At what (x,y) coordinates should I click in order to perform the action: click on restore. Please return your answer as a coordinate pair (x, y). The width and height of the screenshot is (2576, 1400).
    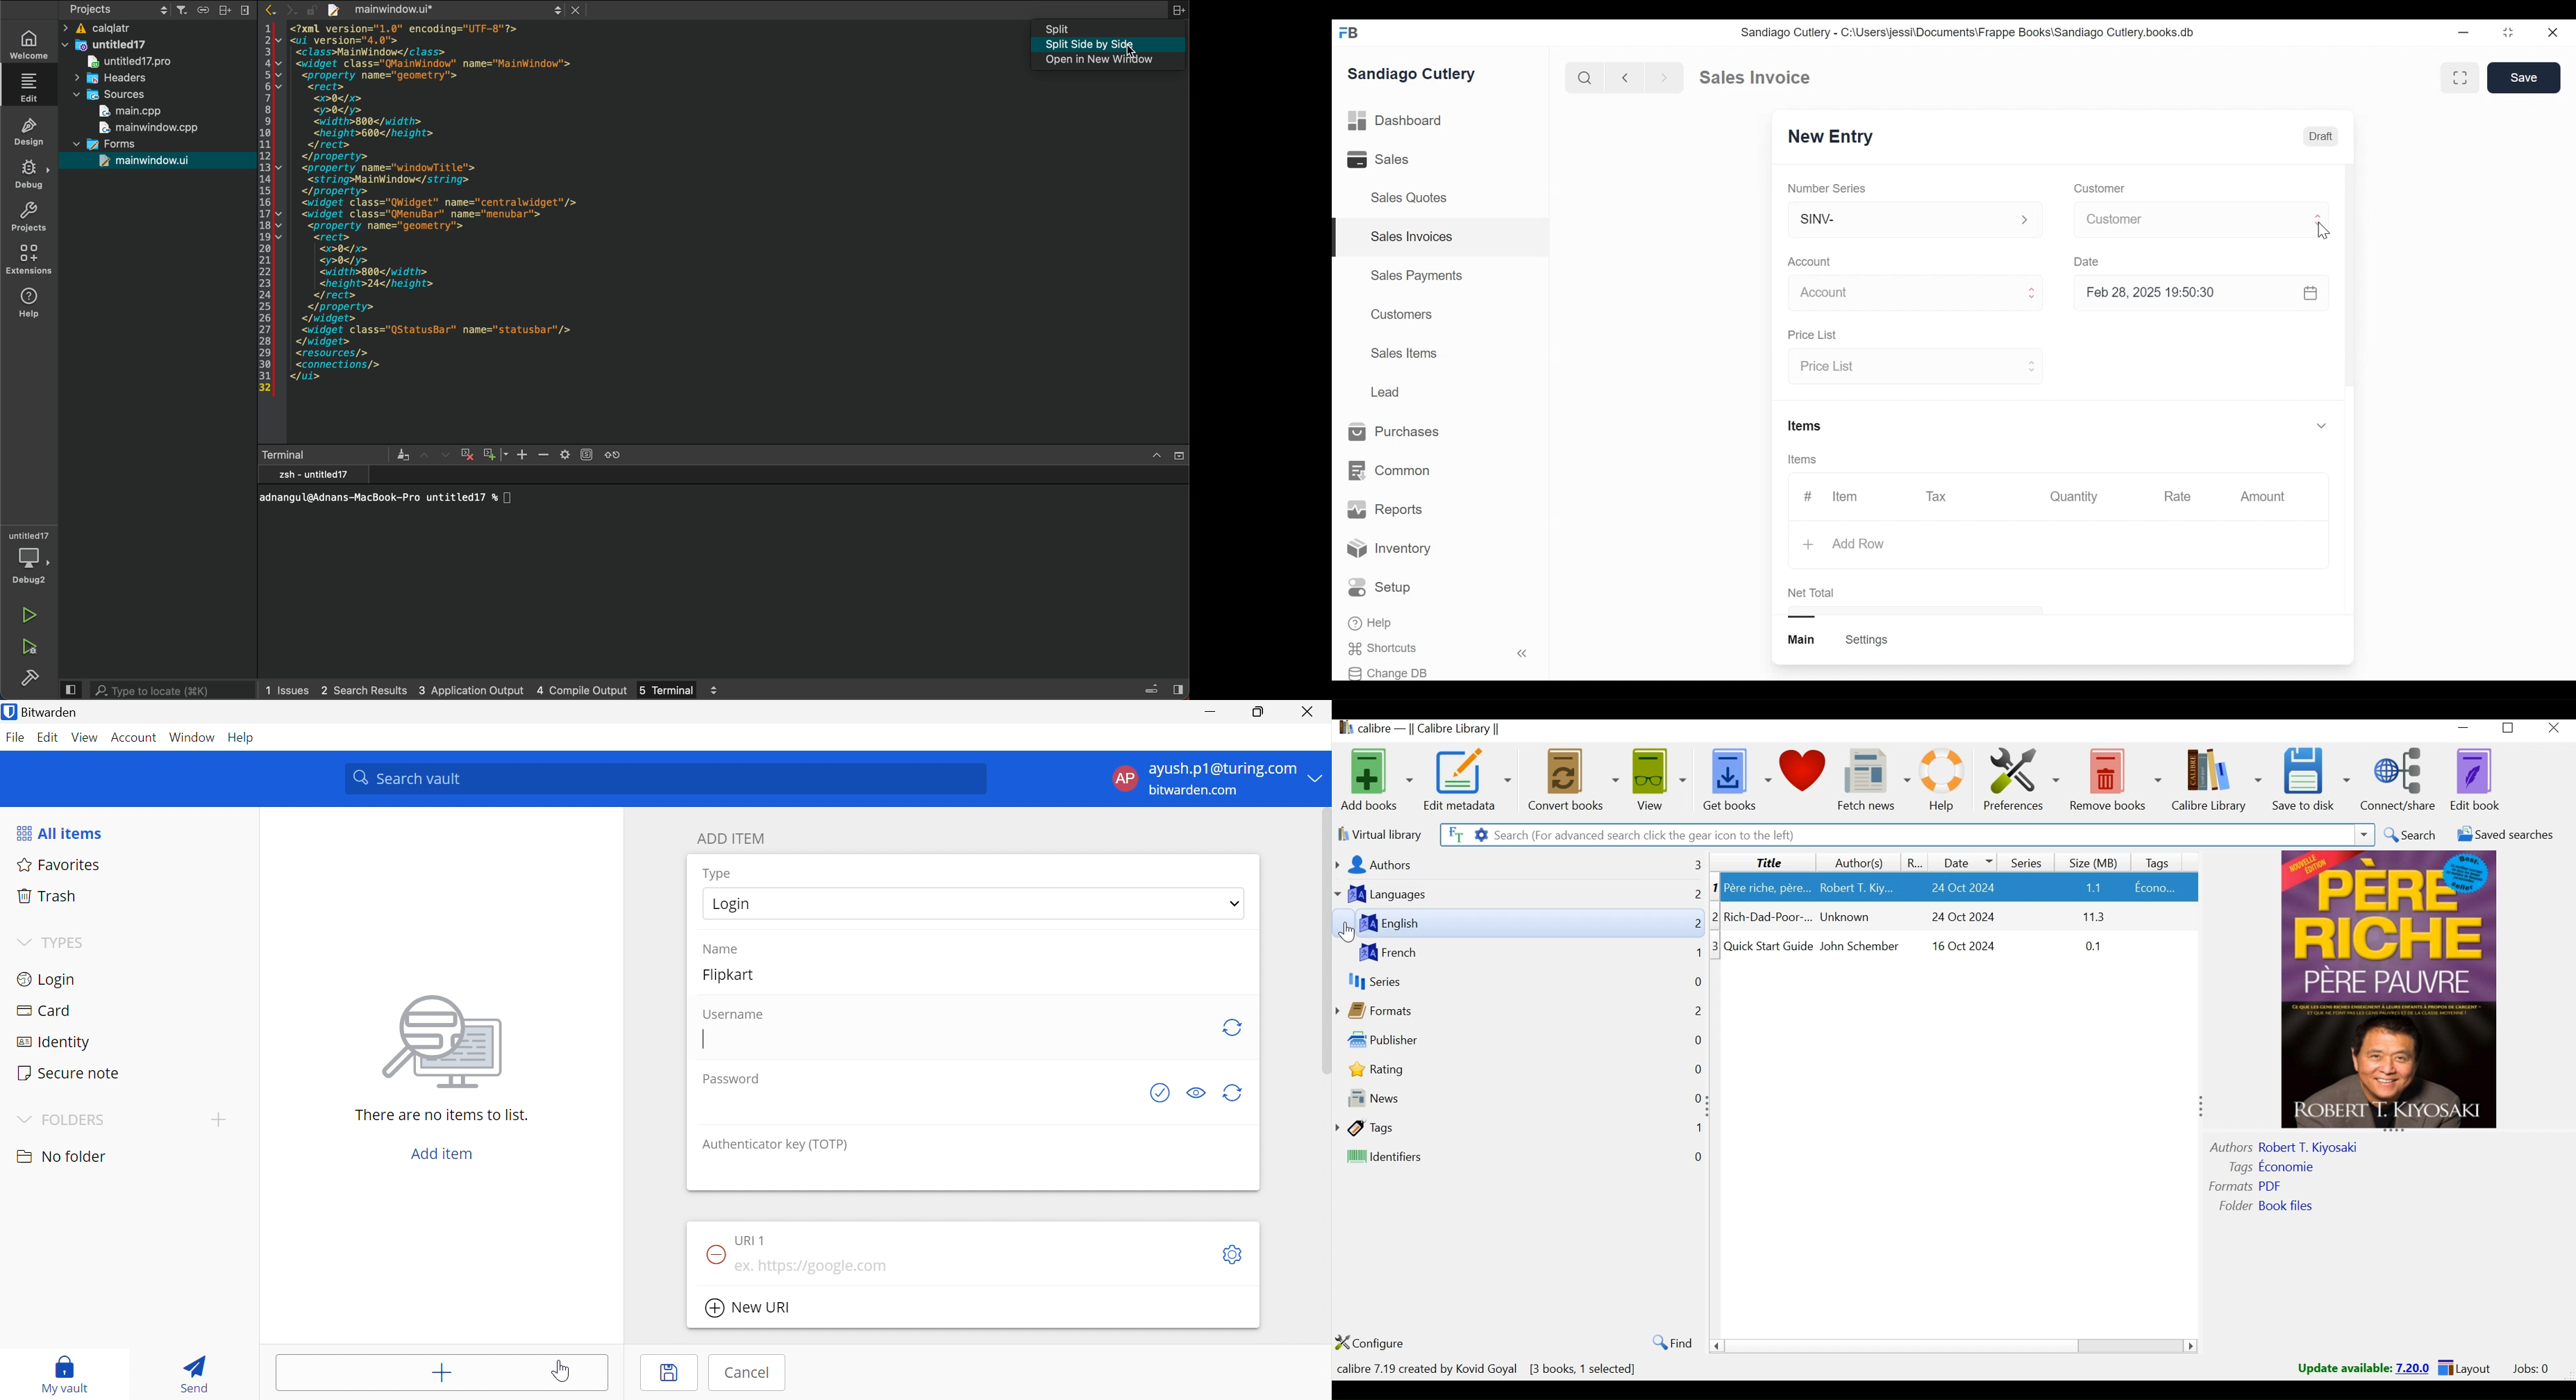
    Looking at the image, I should click on (2508, 32).